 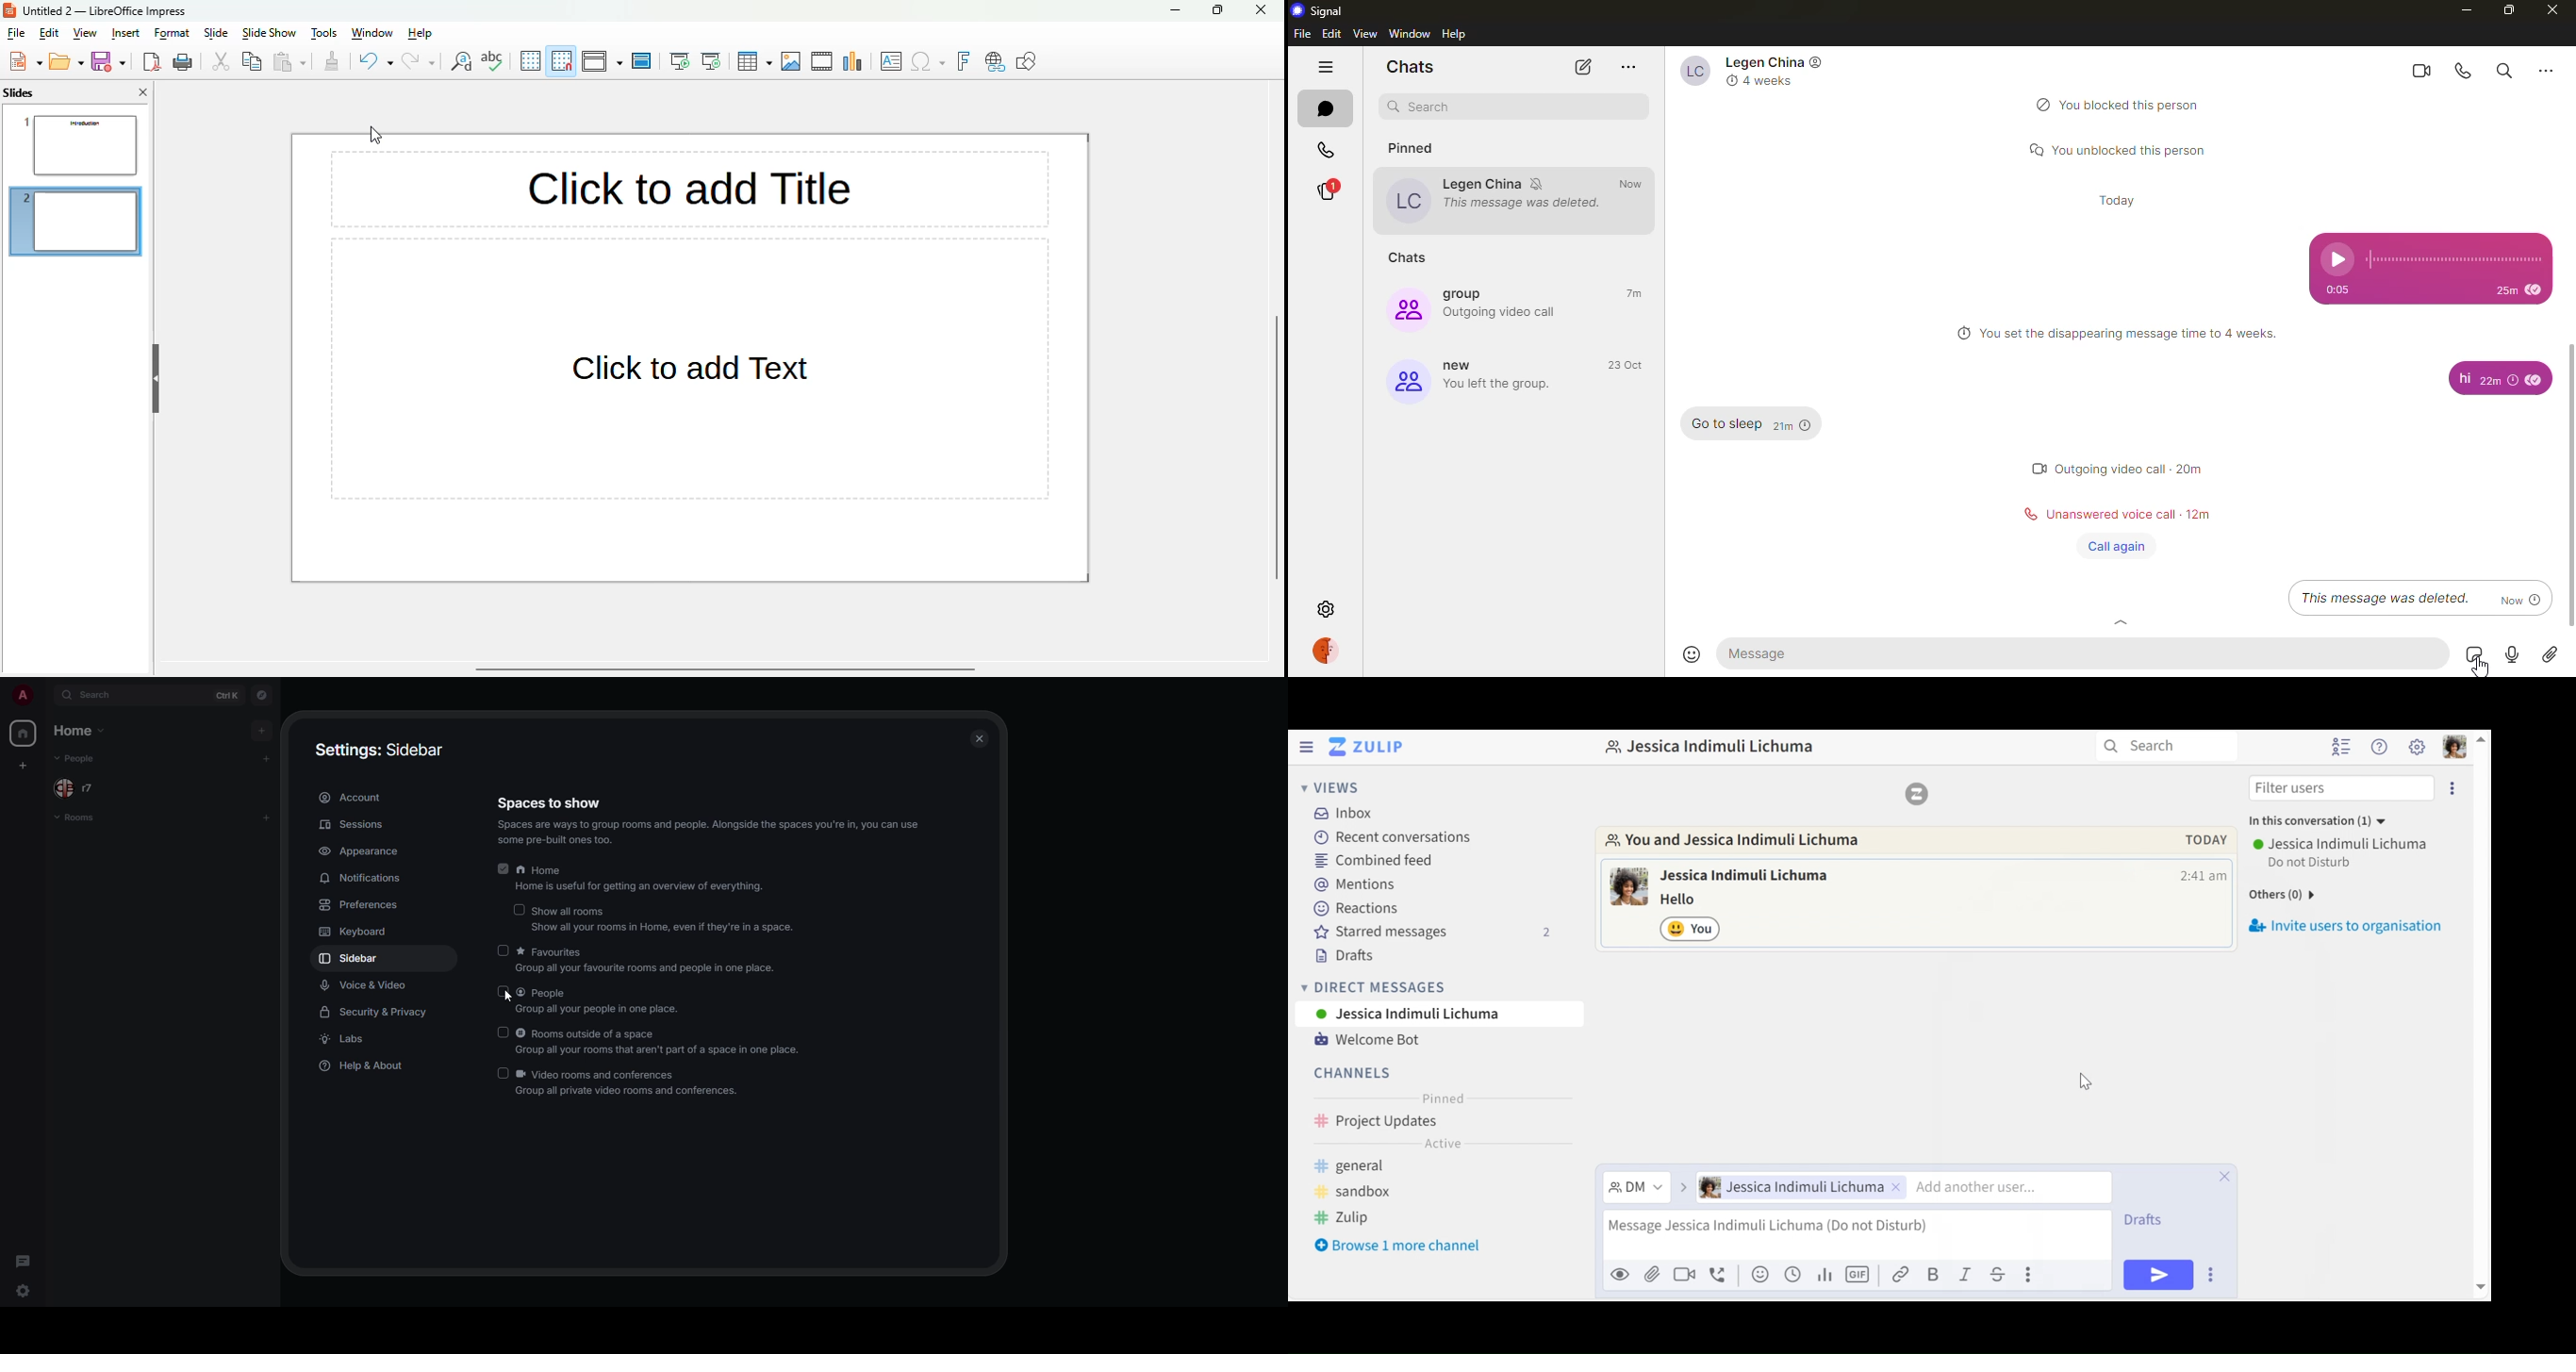 I want to click on You left the group., so click(x=1509, y=387).